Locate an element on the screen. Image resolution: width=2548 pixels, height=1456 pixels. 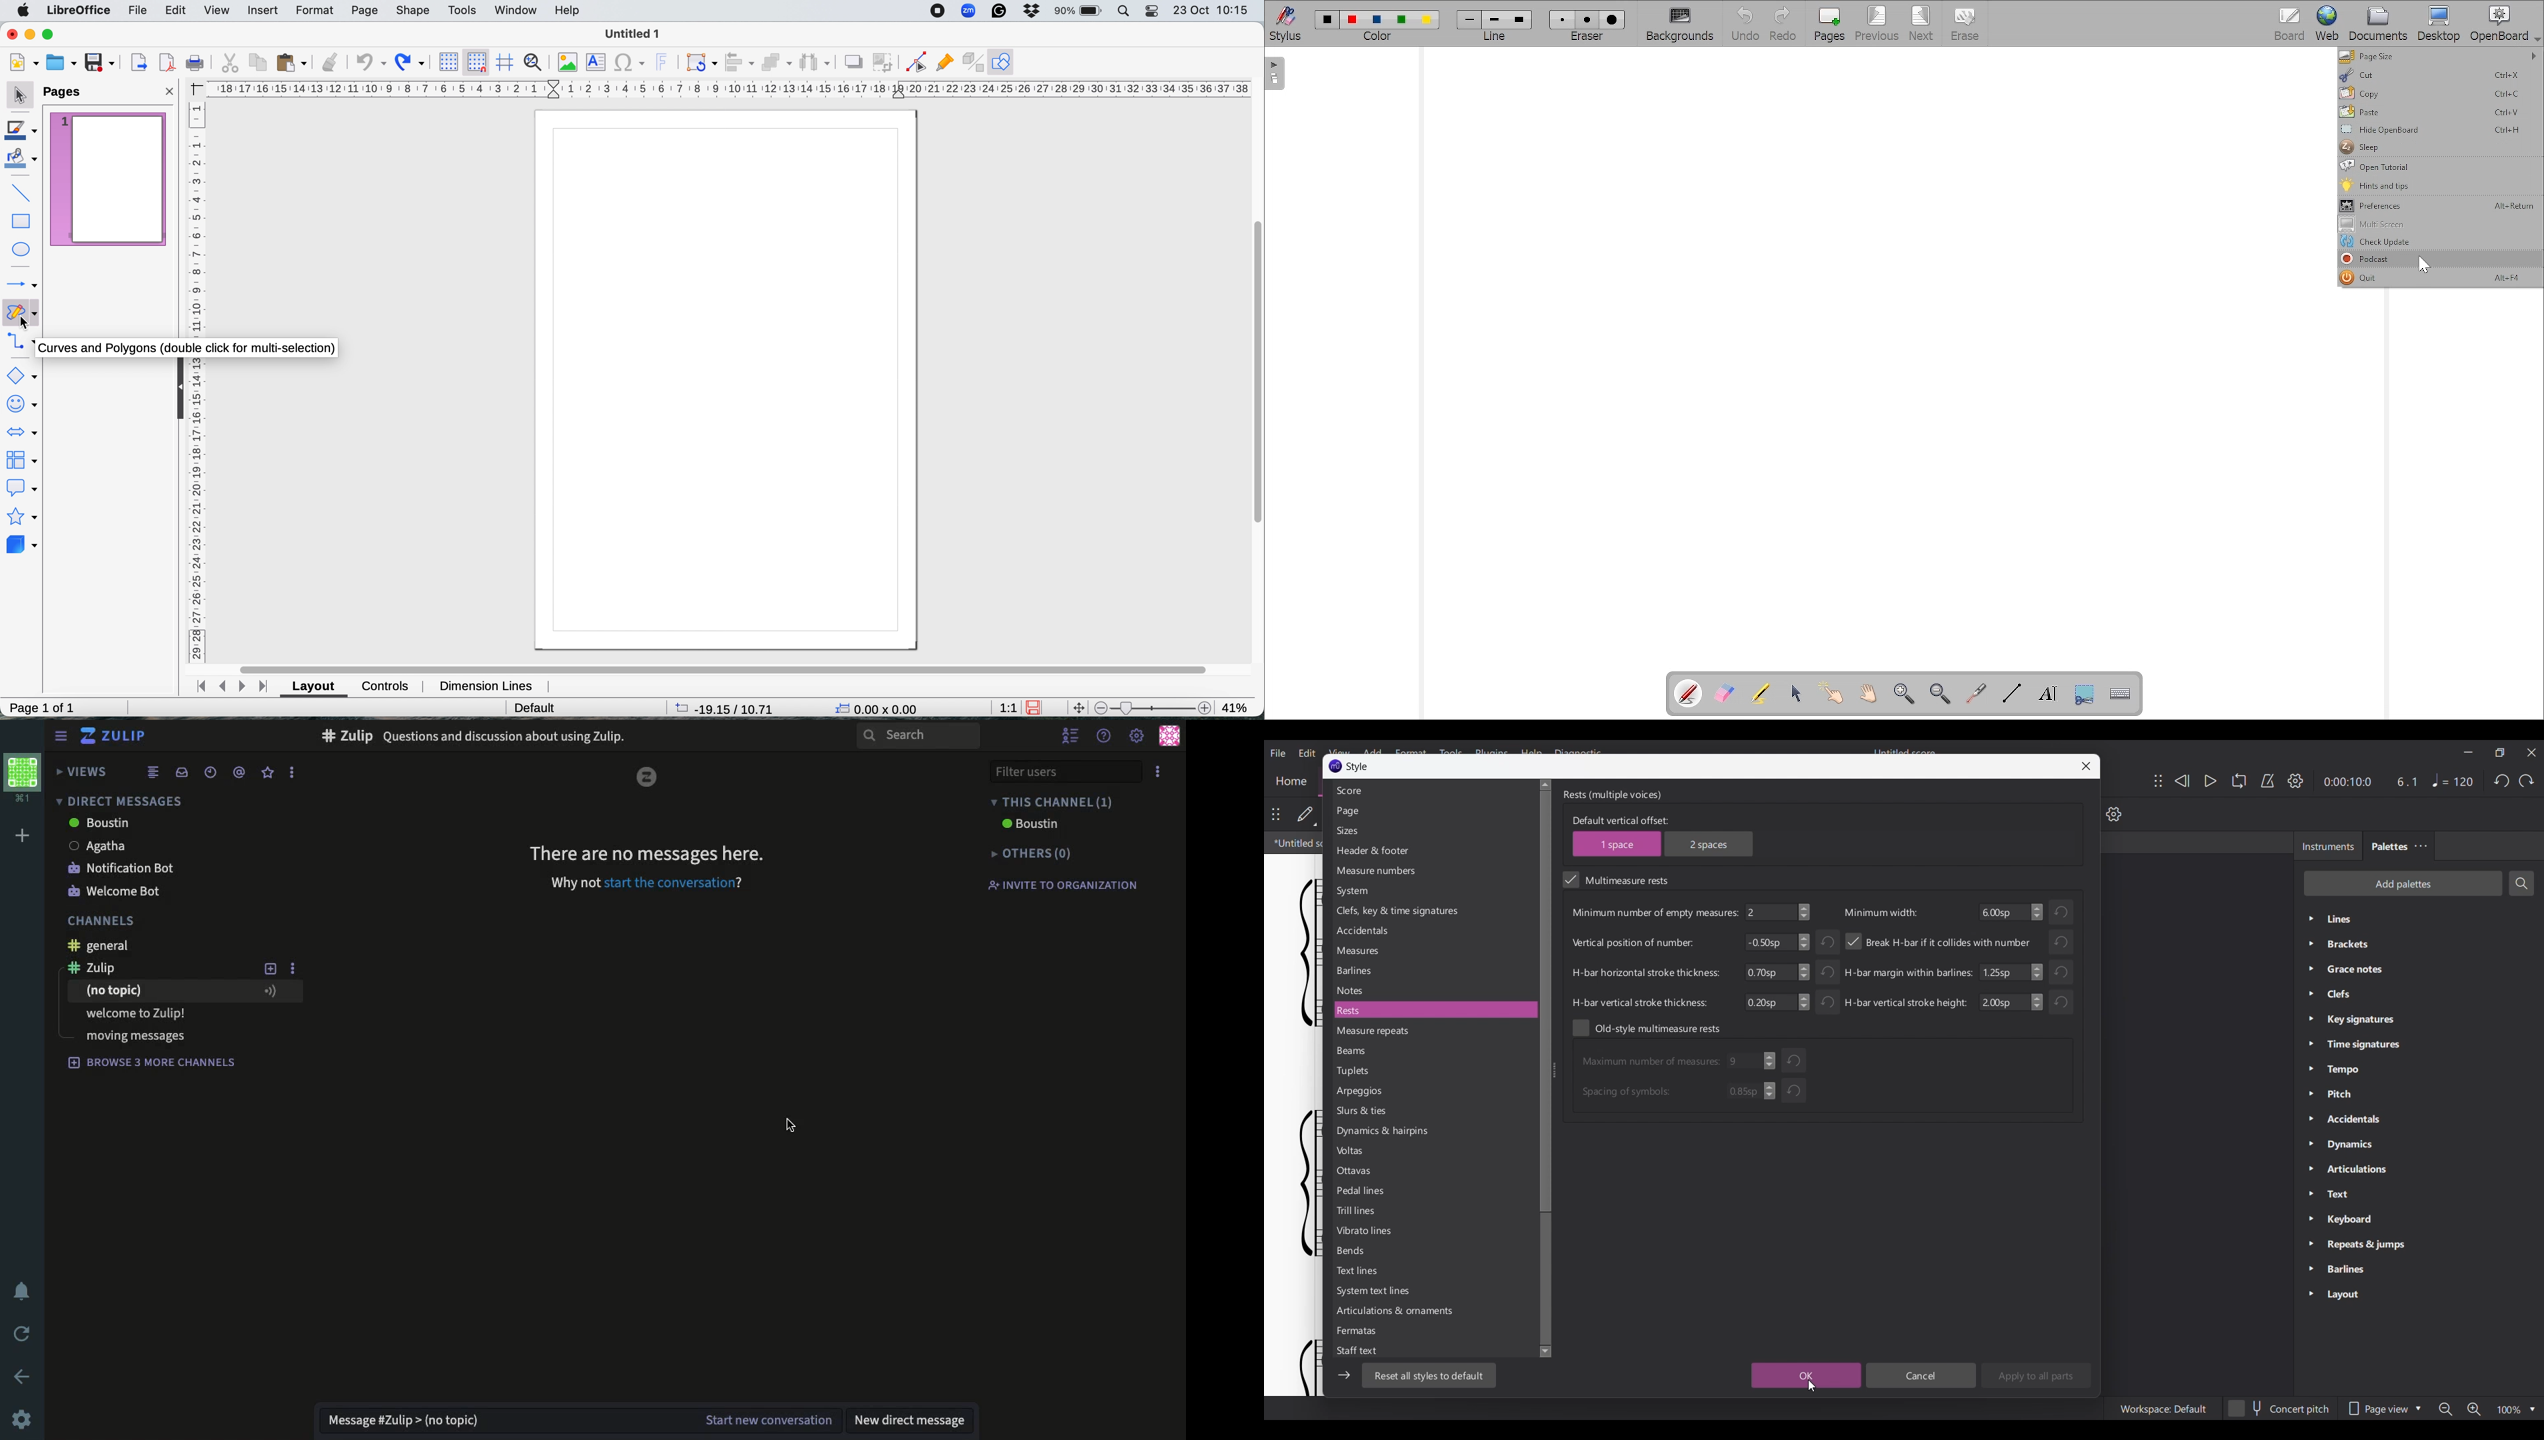
Text lines is located at coordinates (1433, 1271).